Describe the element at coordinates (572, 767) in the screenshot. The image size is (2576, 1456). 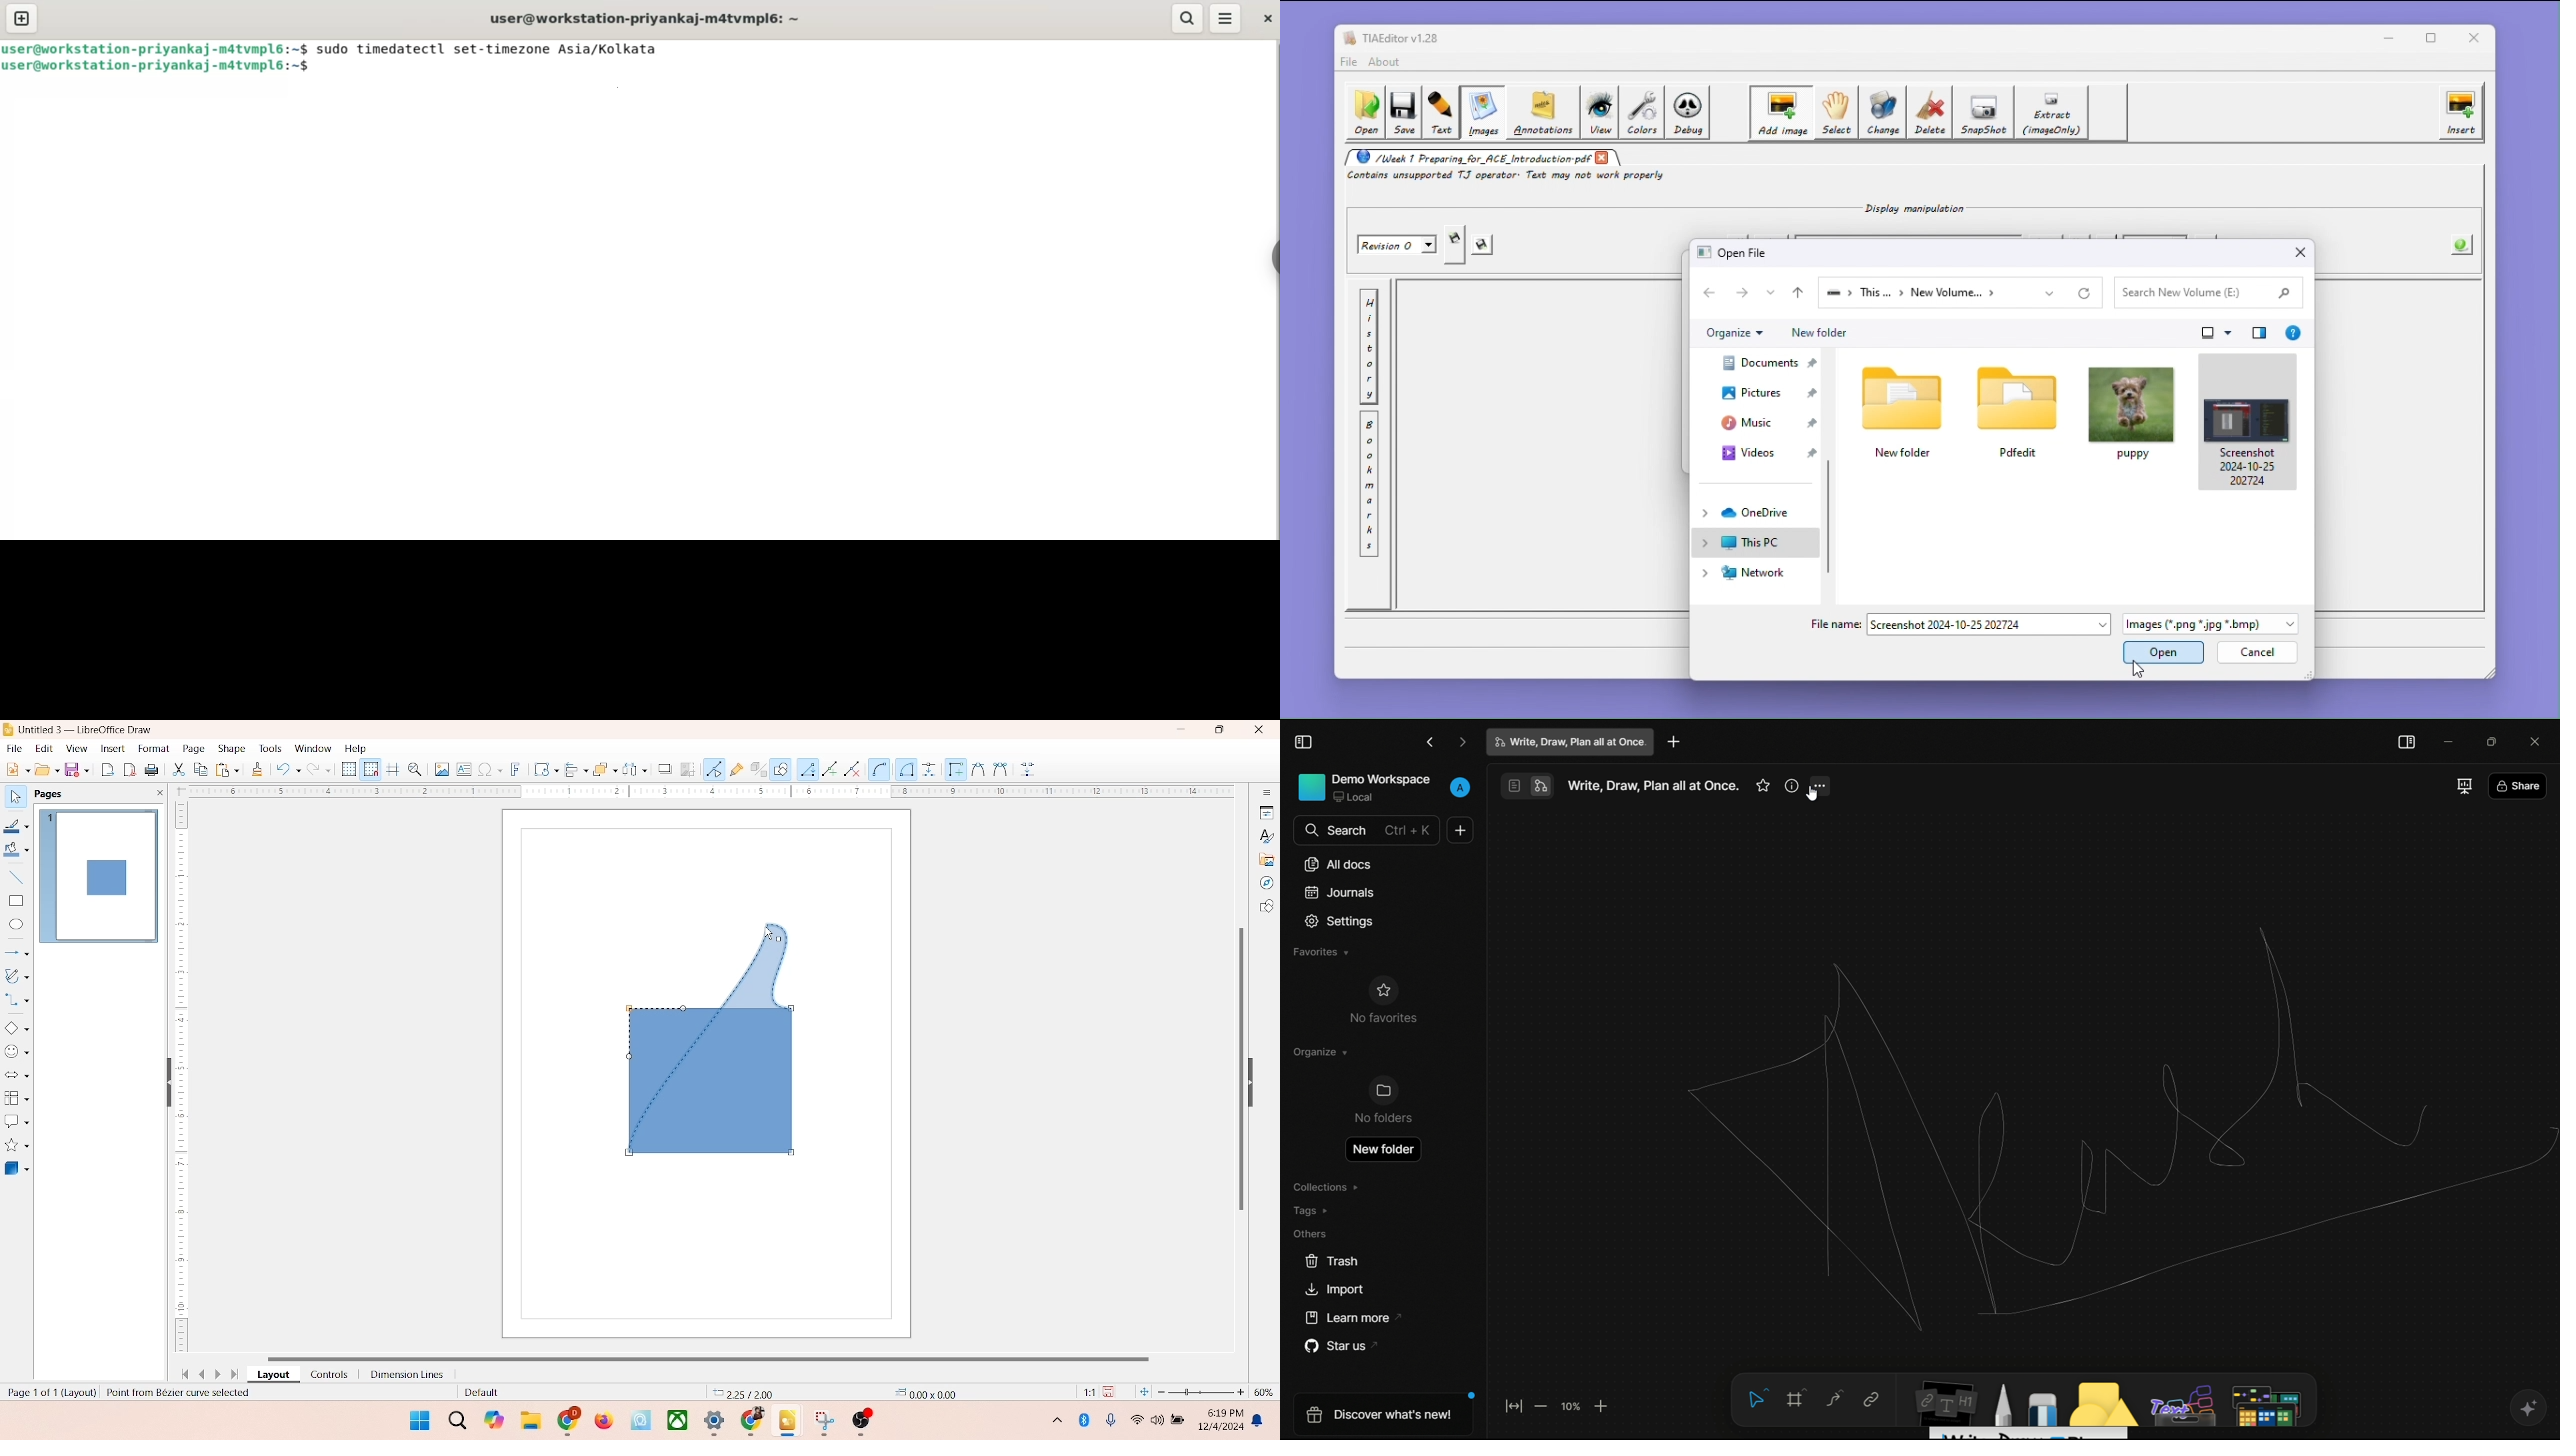
I see `allign` at that location.